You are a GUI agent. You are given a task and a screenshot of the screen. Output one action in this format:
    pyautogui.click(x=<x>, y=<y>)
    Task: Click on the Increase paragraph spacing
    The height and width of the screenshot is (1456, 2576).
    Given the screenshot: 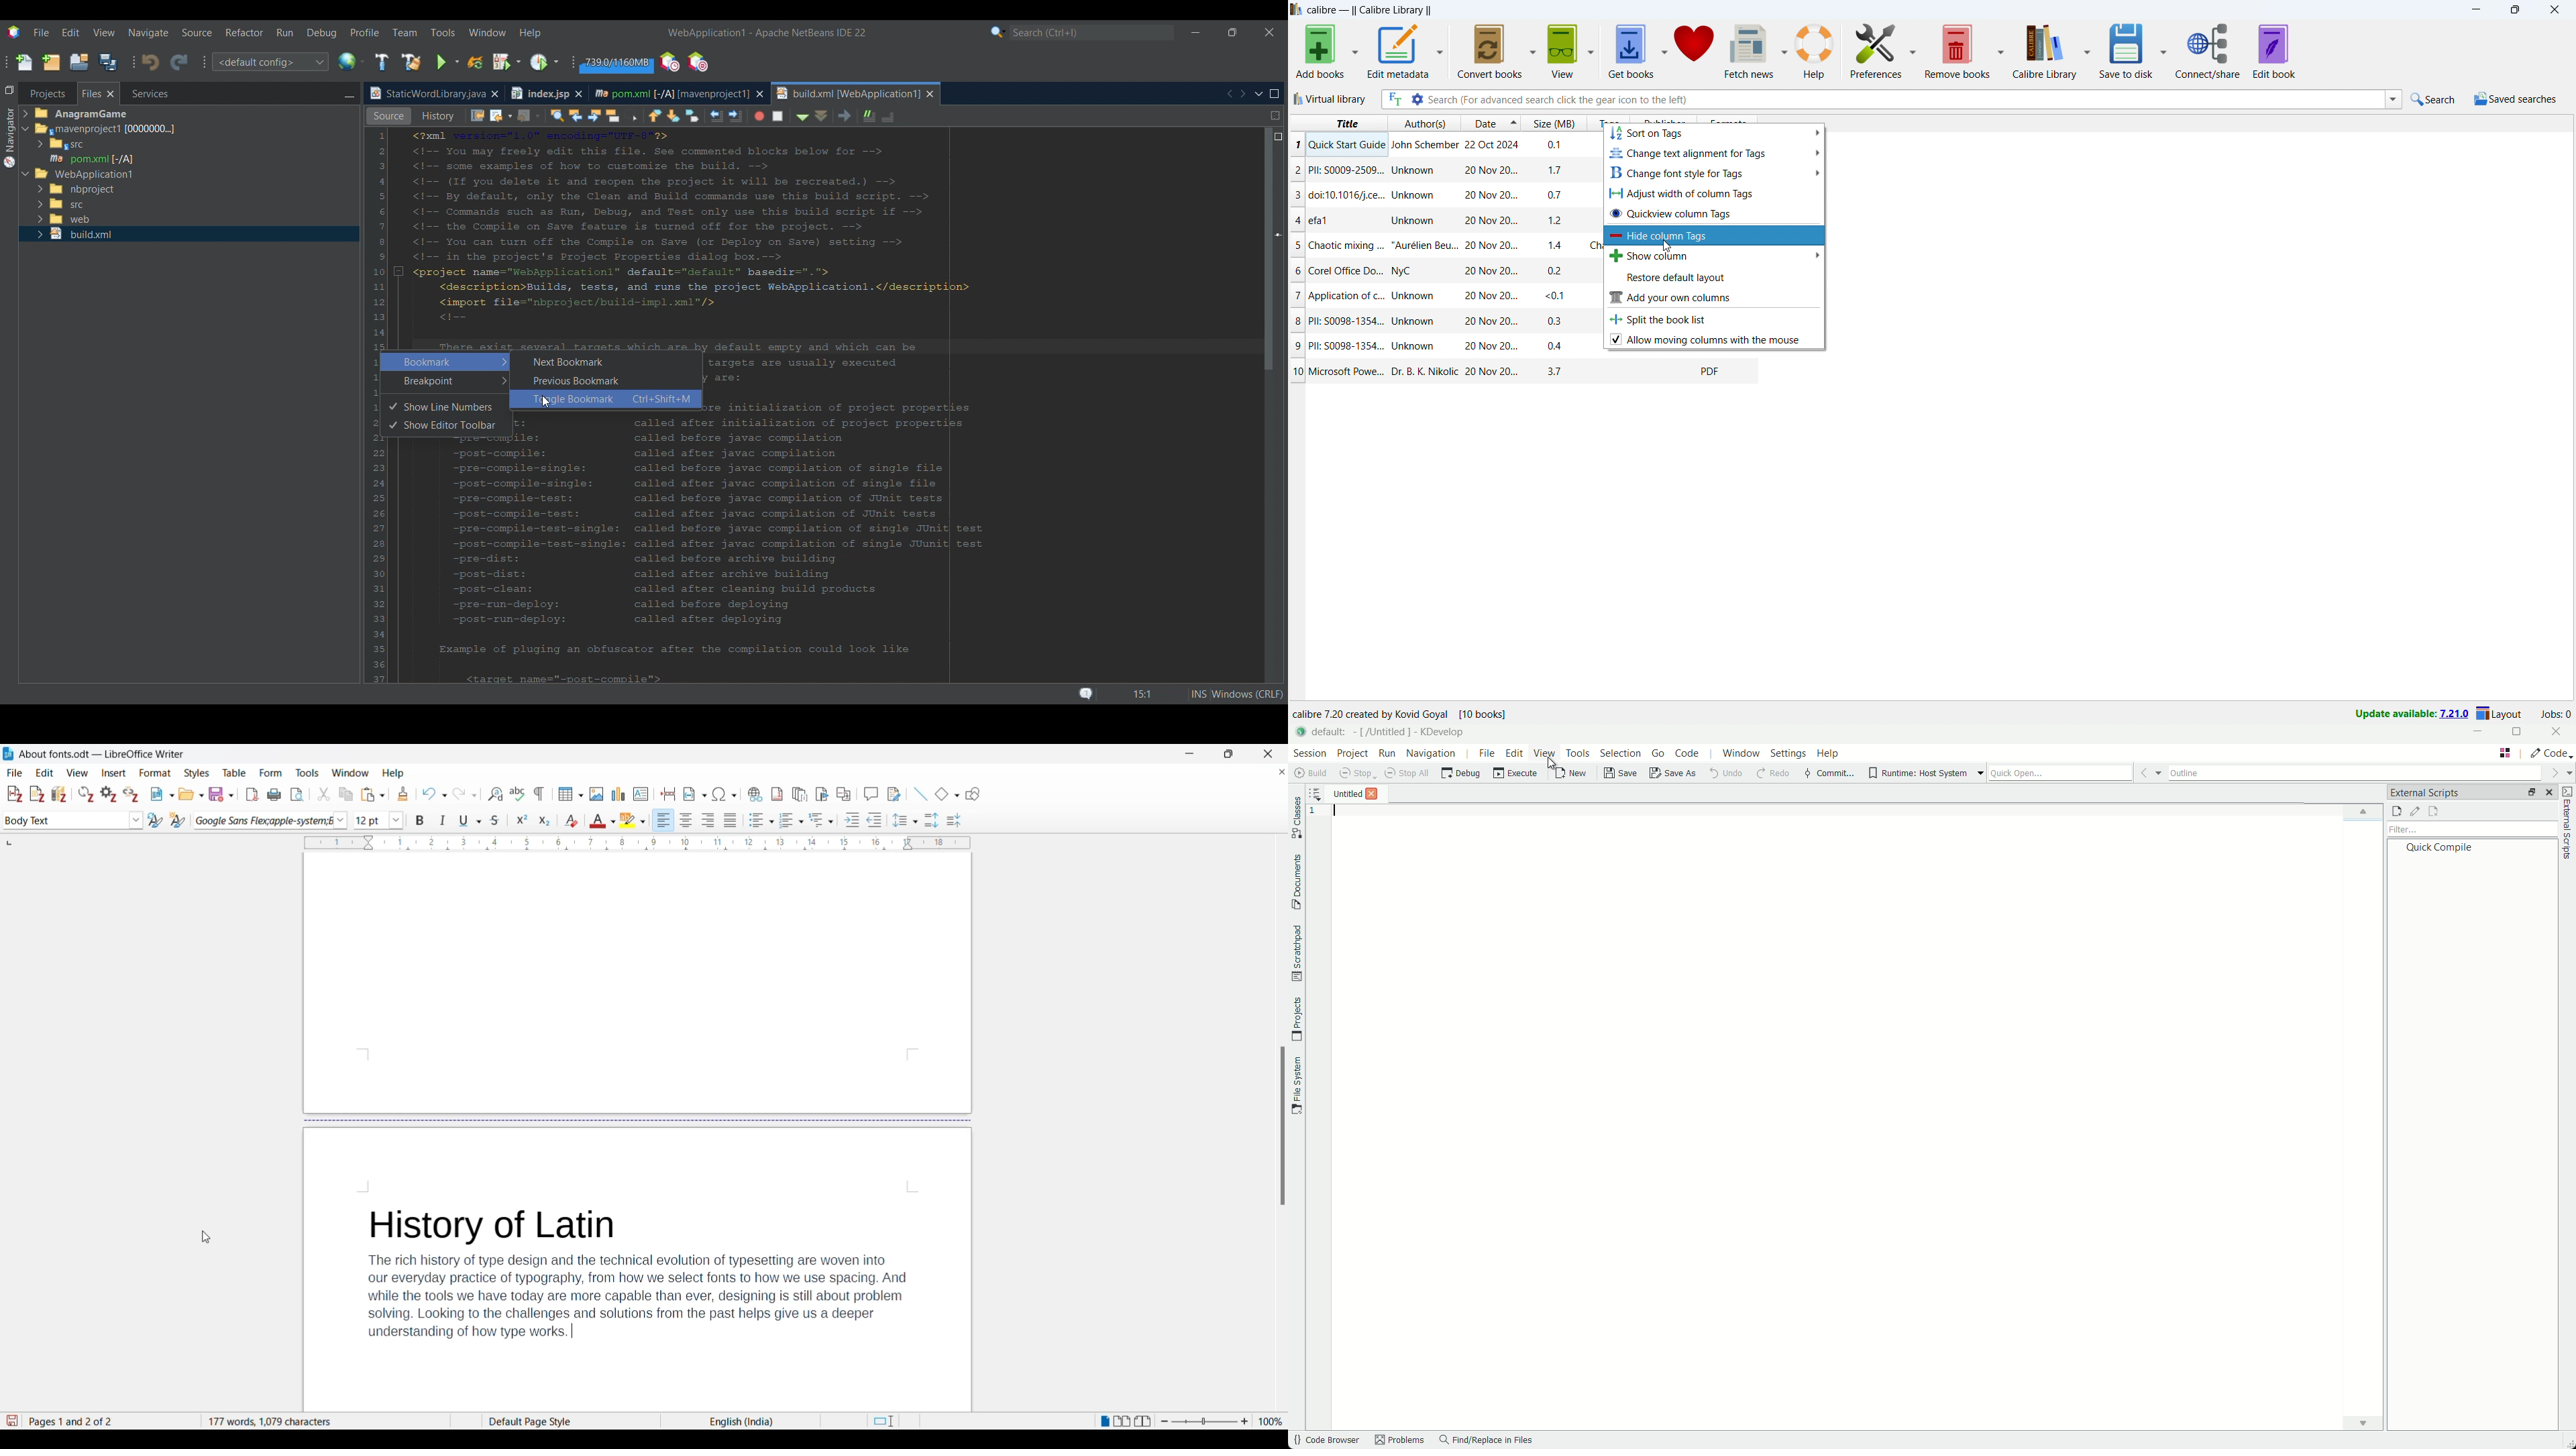 What is the action you would take?
    pyautogui.click(x=932, y=820)
    